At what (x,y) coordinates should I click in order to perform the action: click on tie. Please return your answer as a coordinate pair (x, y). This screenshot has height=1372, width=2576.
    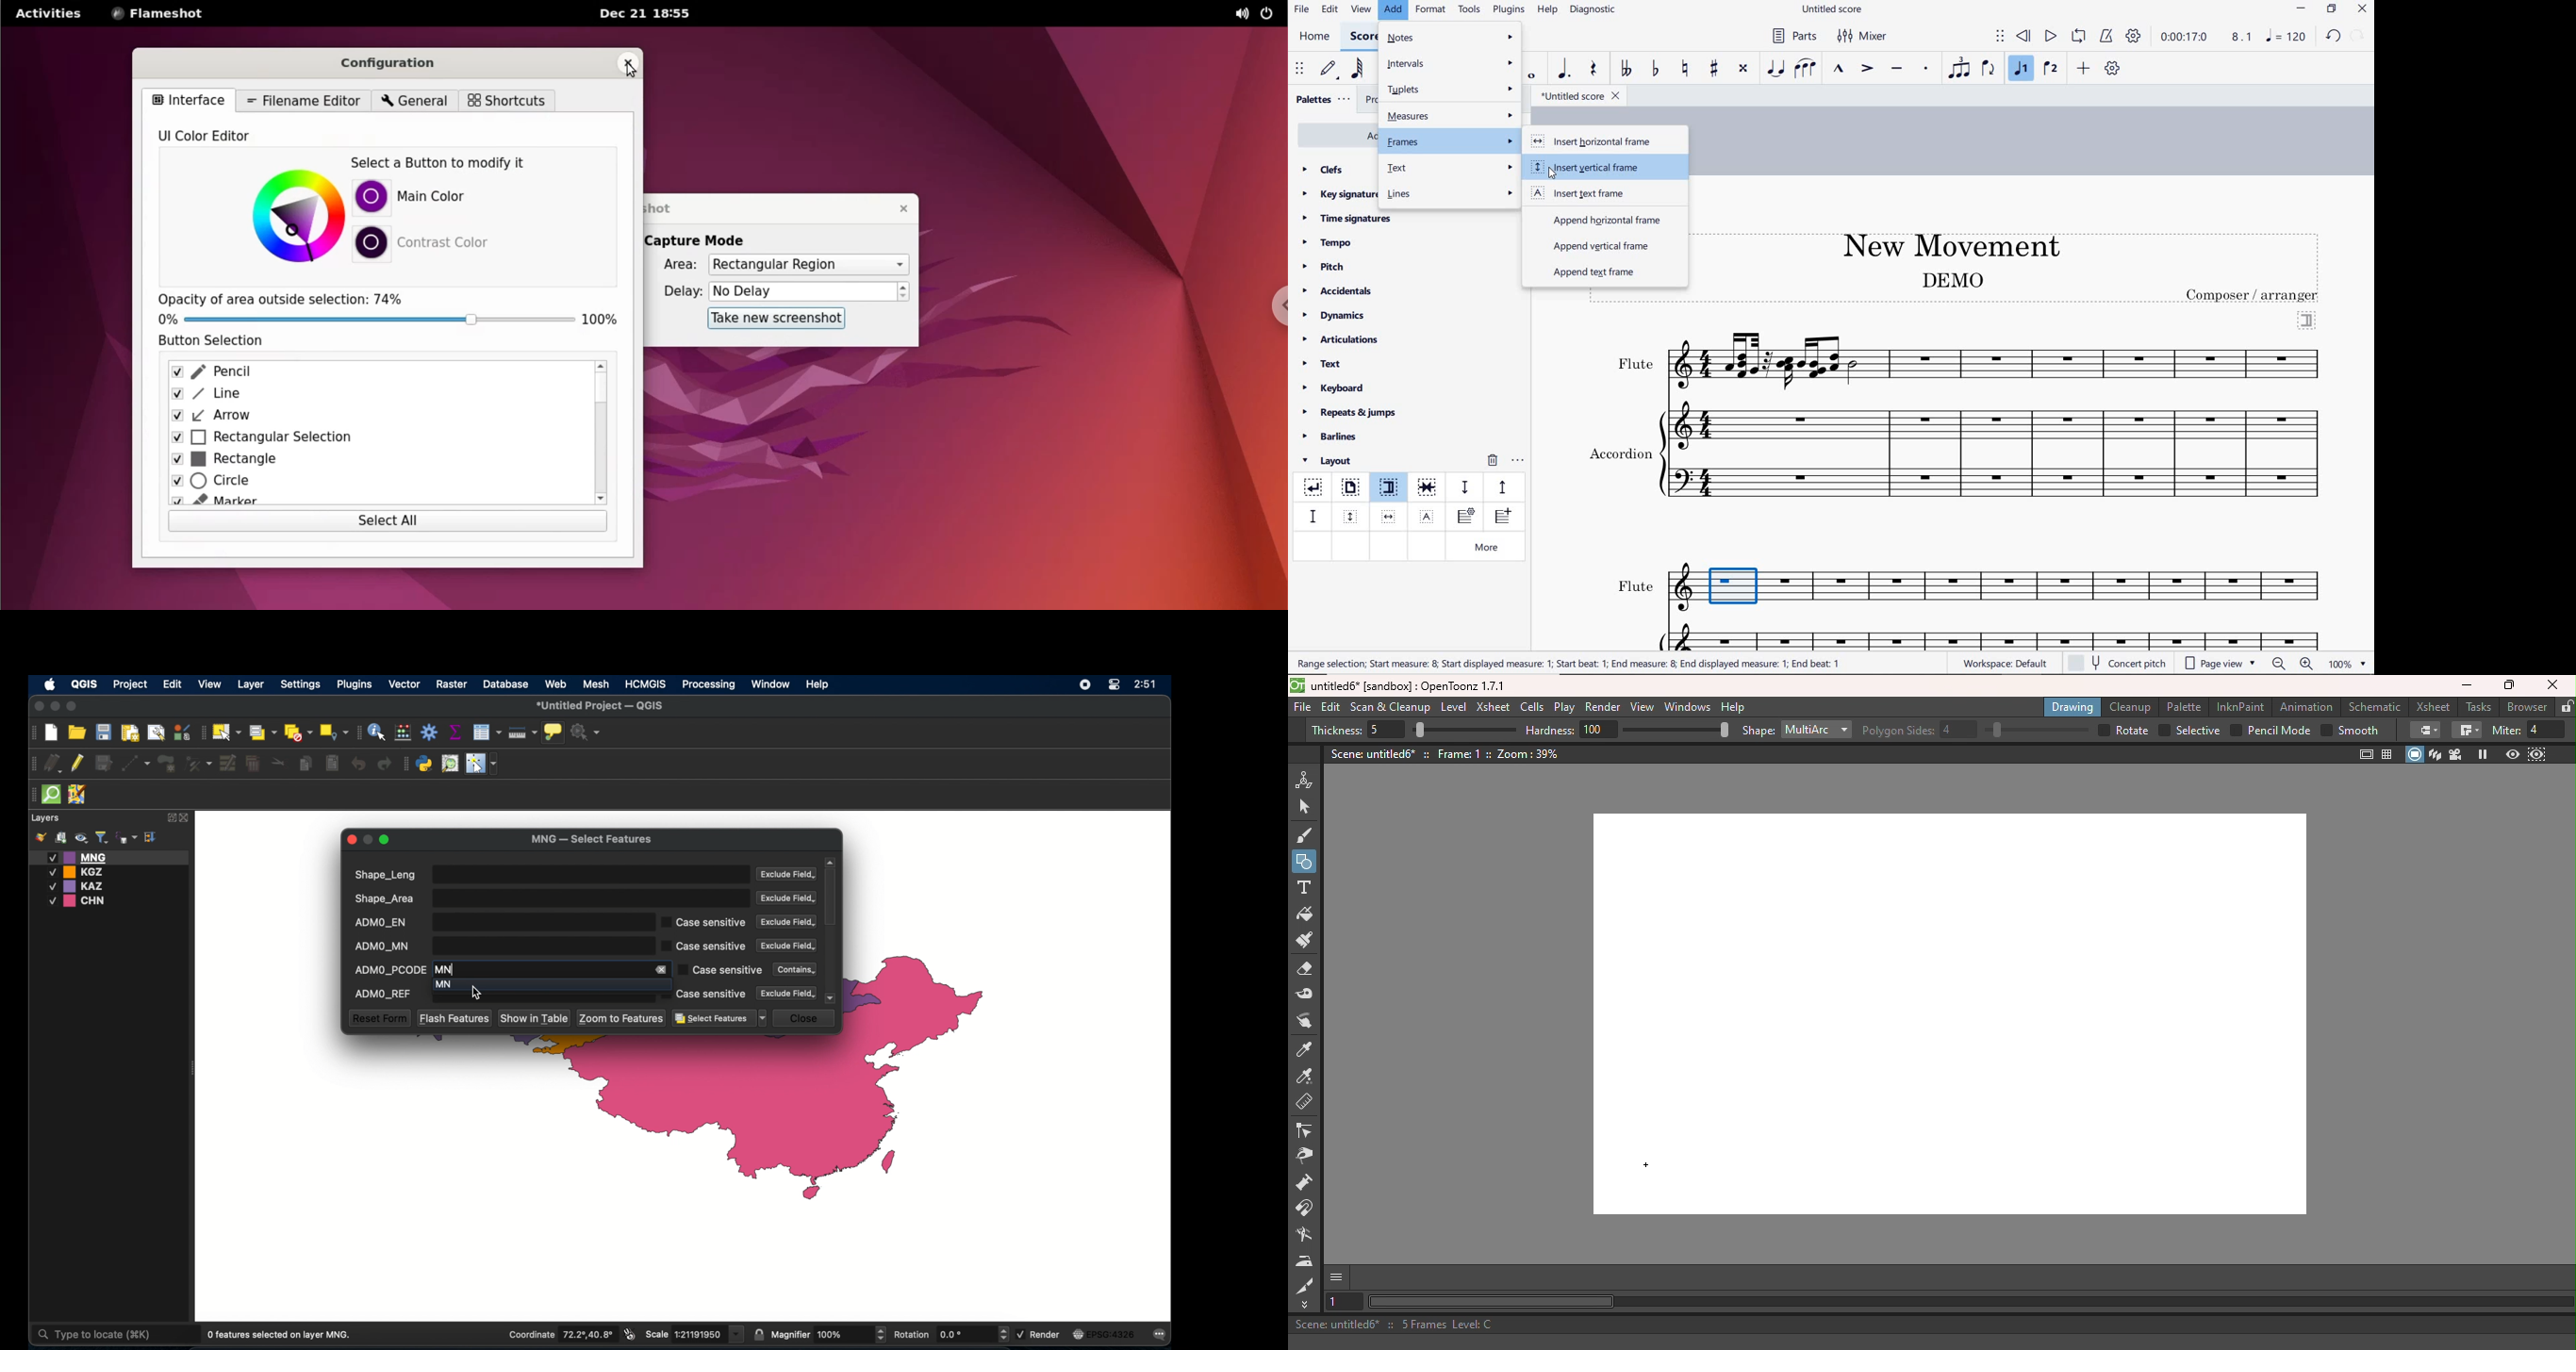
    Looking at the image, I should click on (1777, 69).